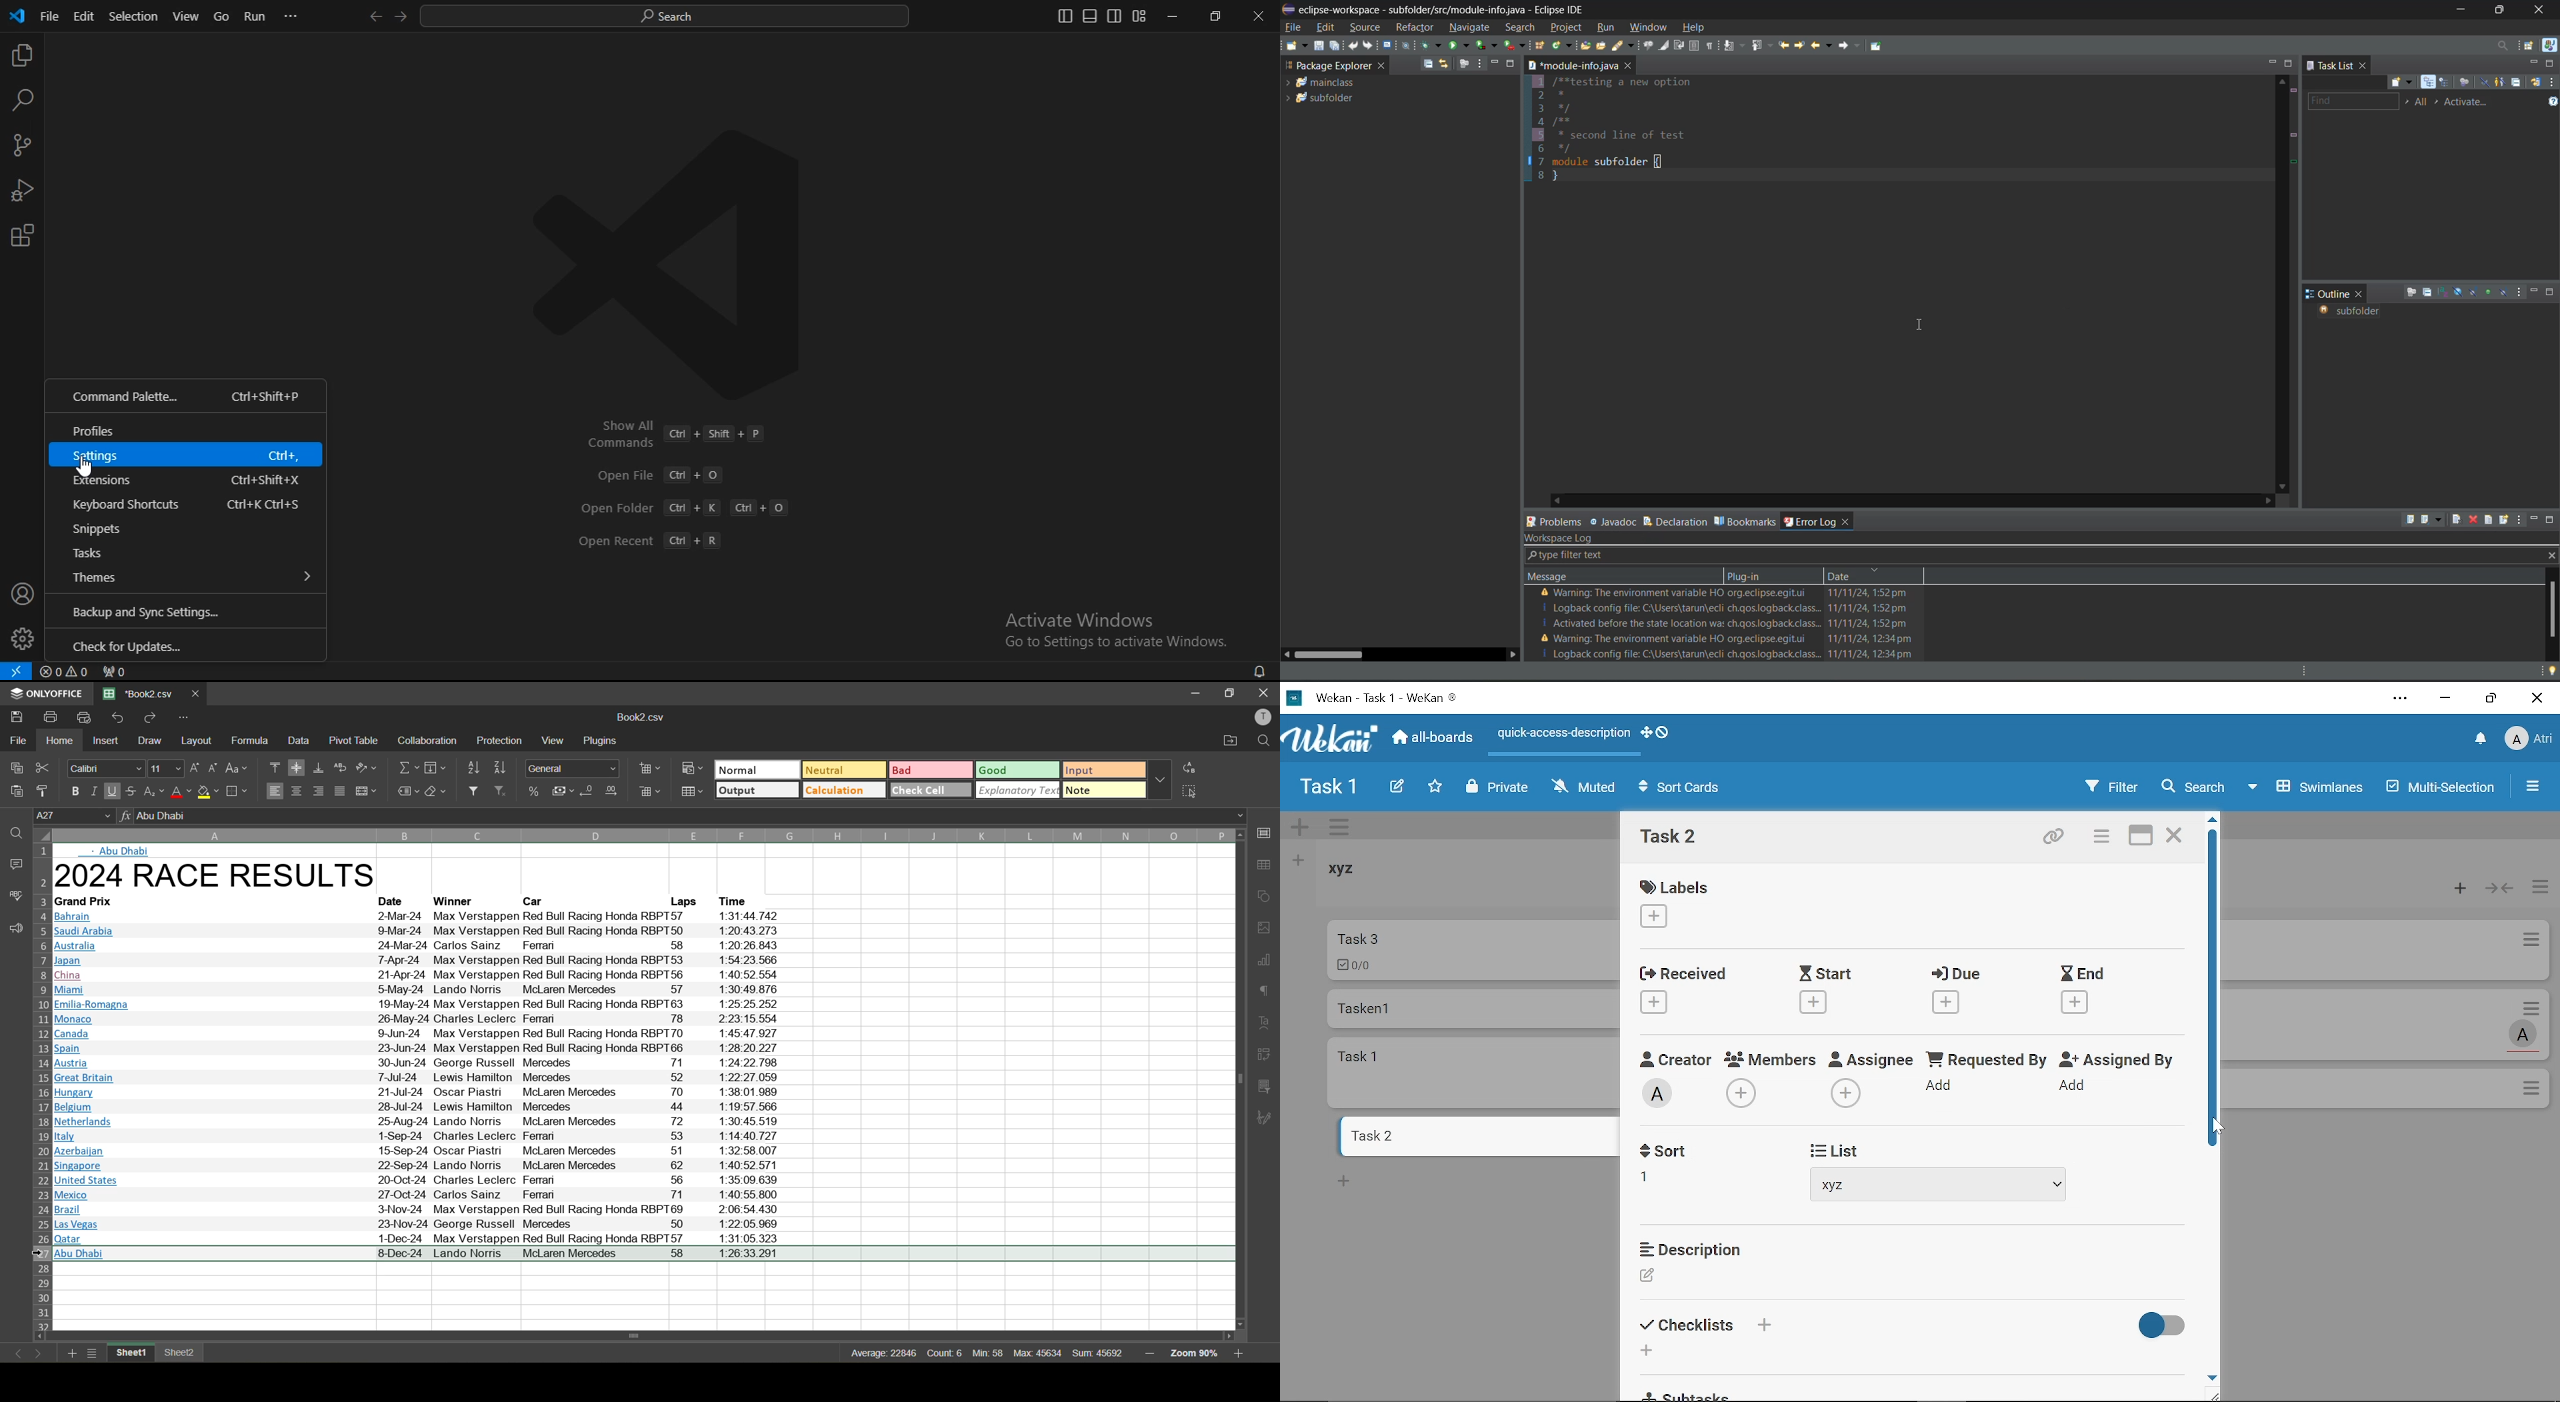  I want to click on list of sheets, so click(93, 1353).